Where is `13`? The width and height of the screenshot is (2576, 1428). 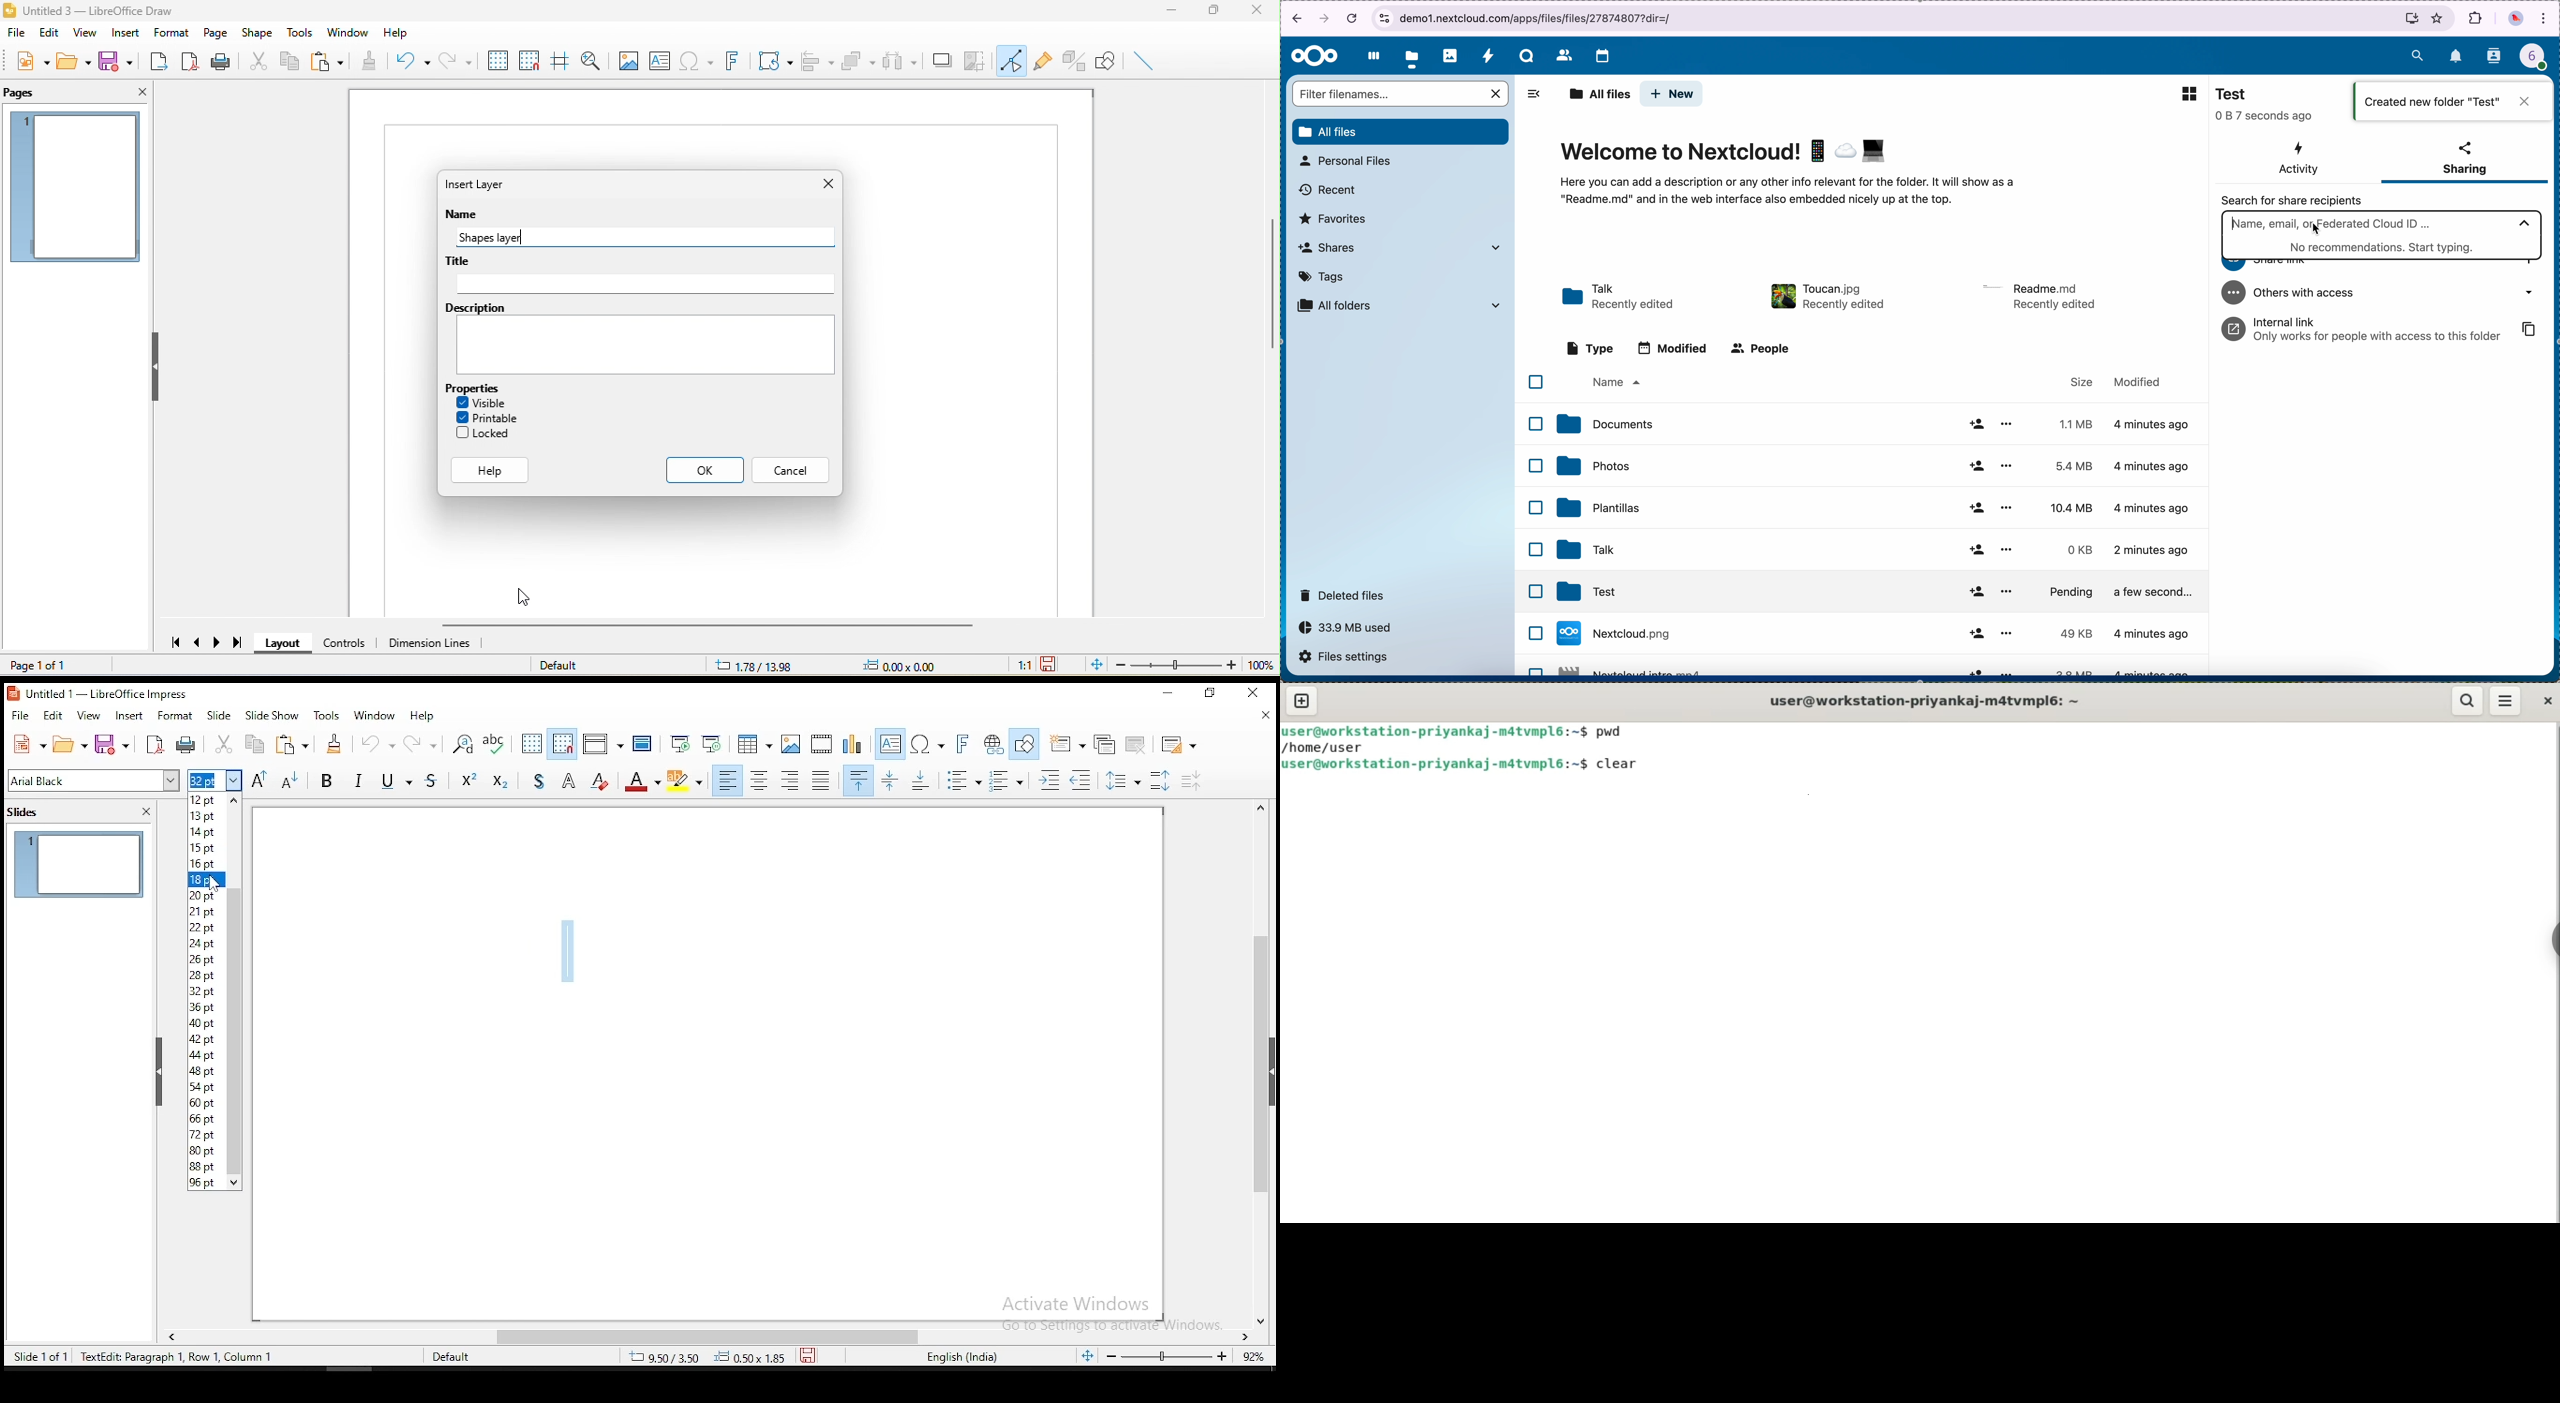
13 is located at coordinates (206, 814).